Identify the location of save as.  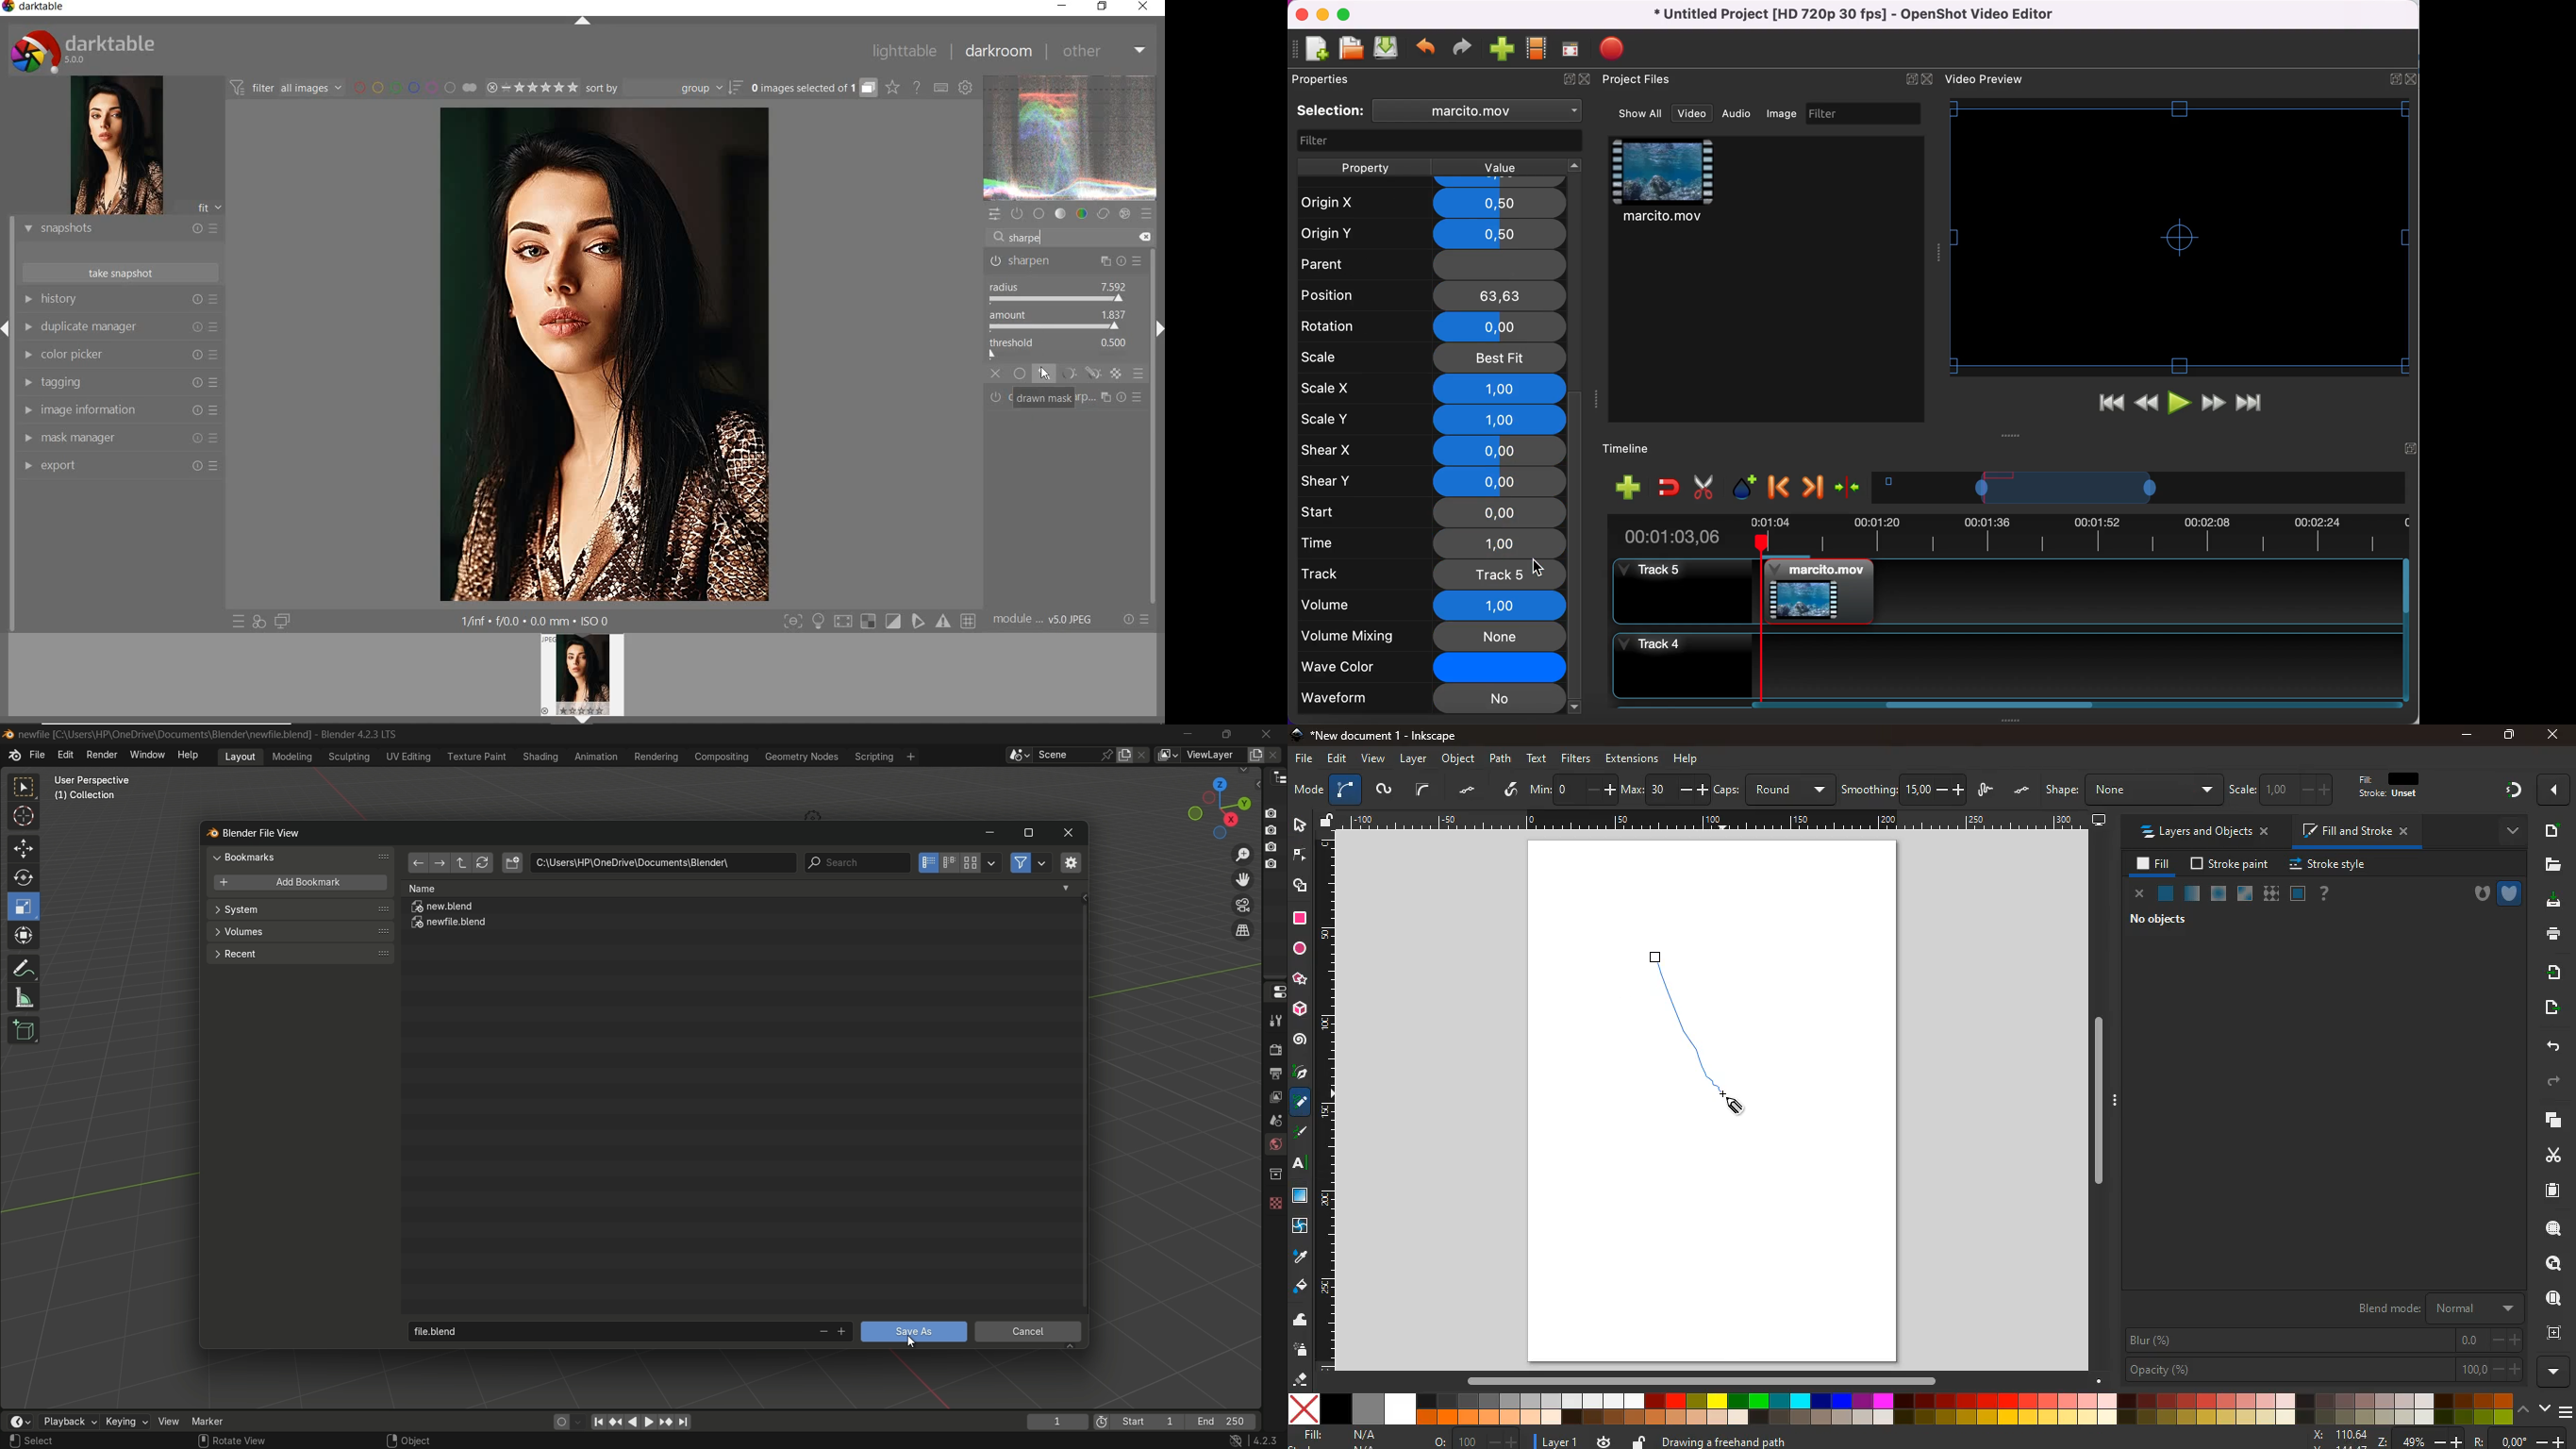
(913, 1332).